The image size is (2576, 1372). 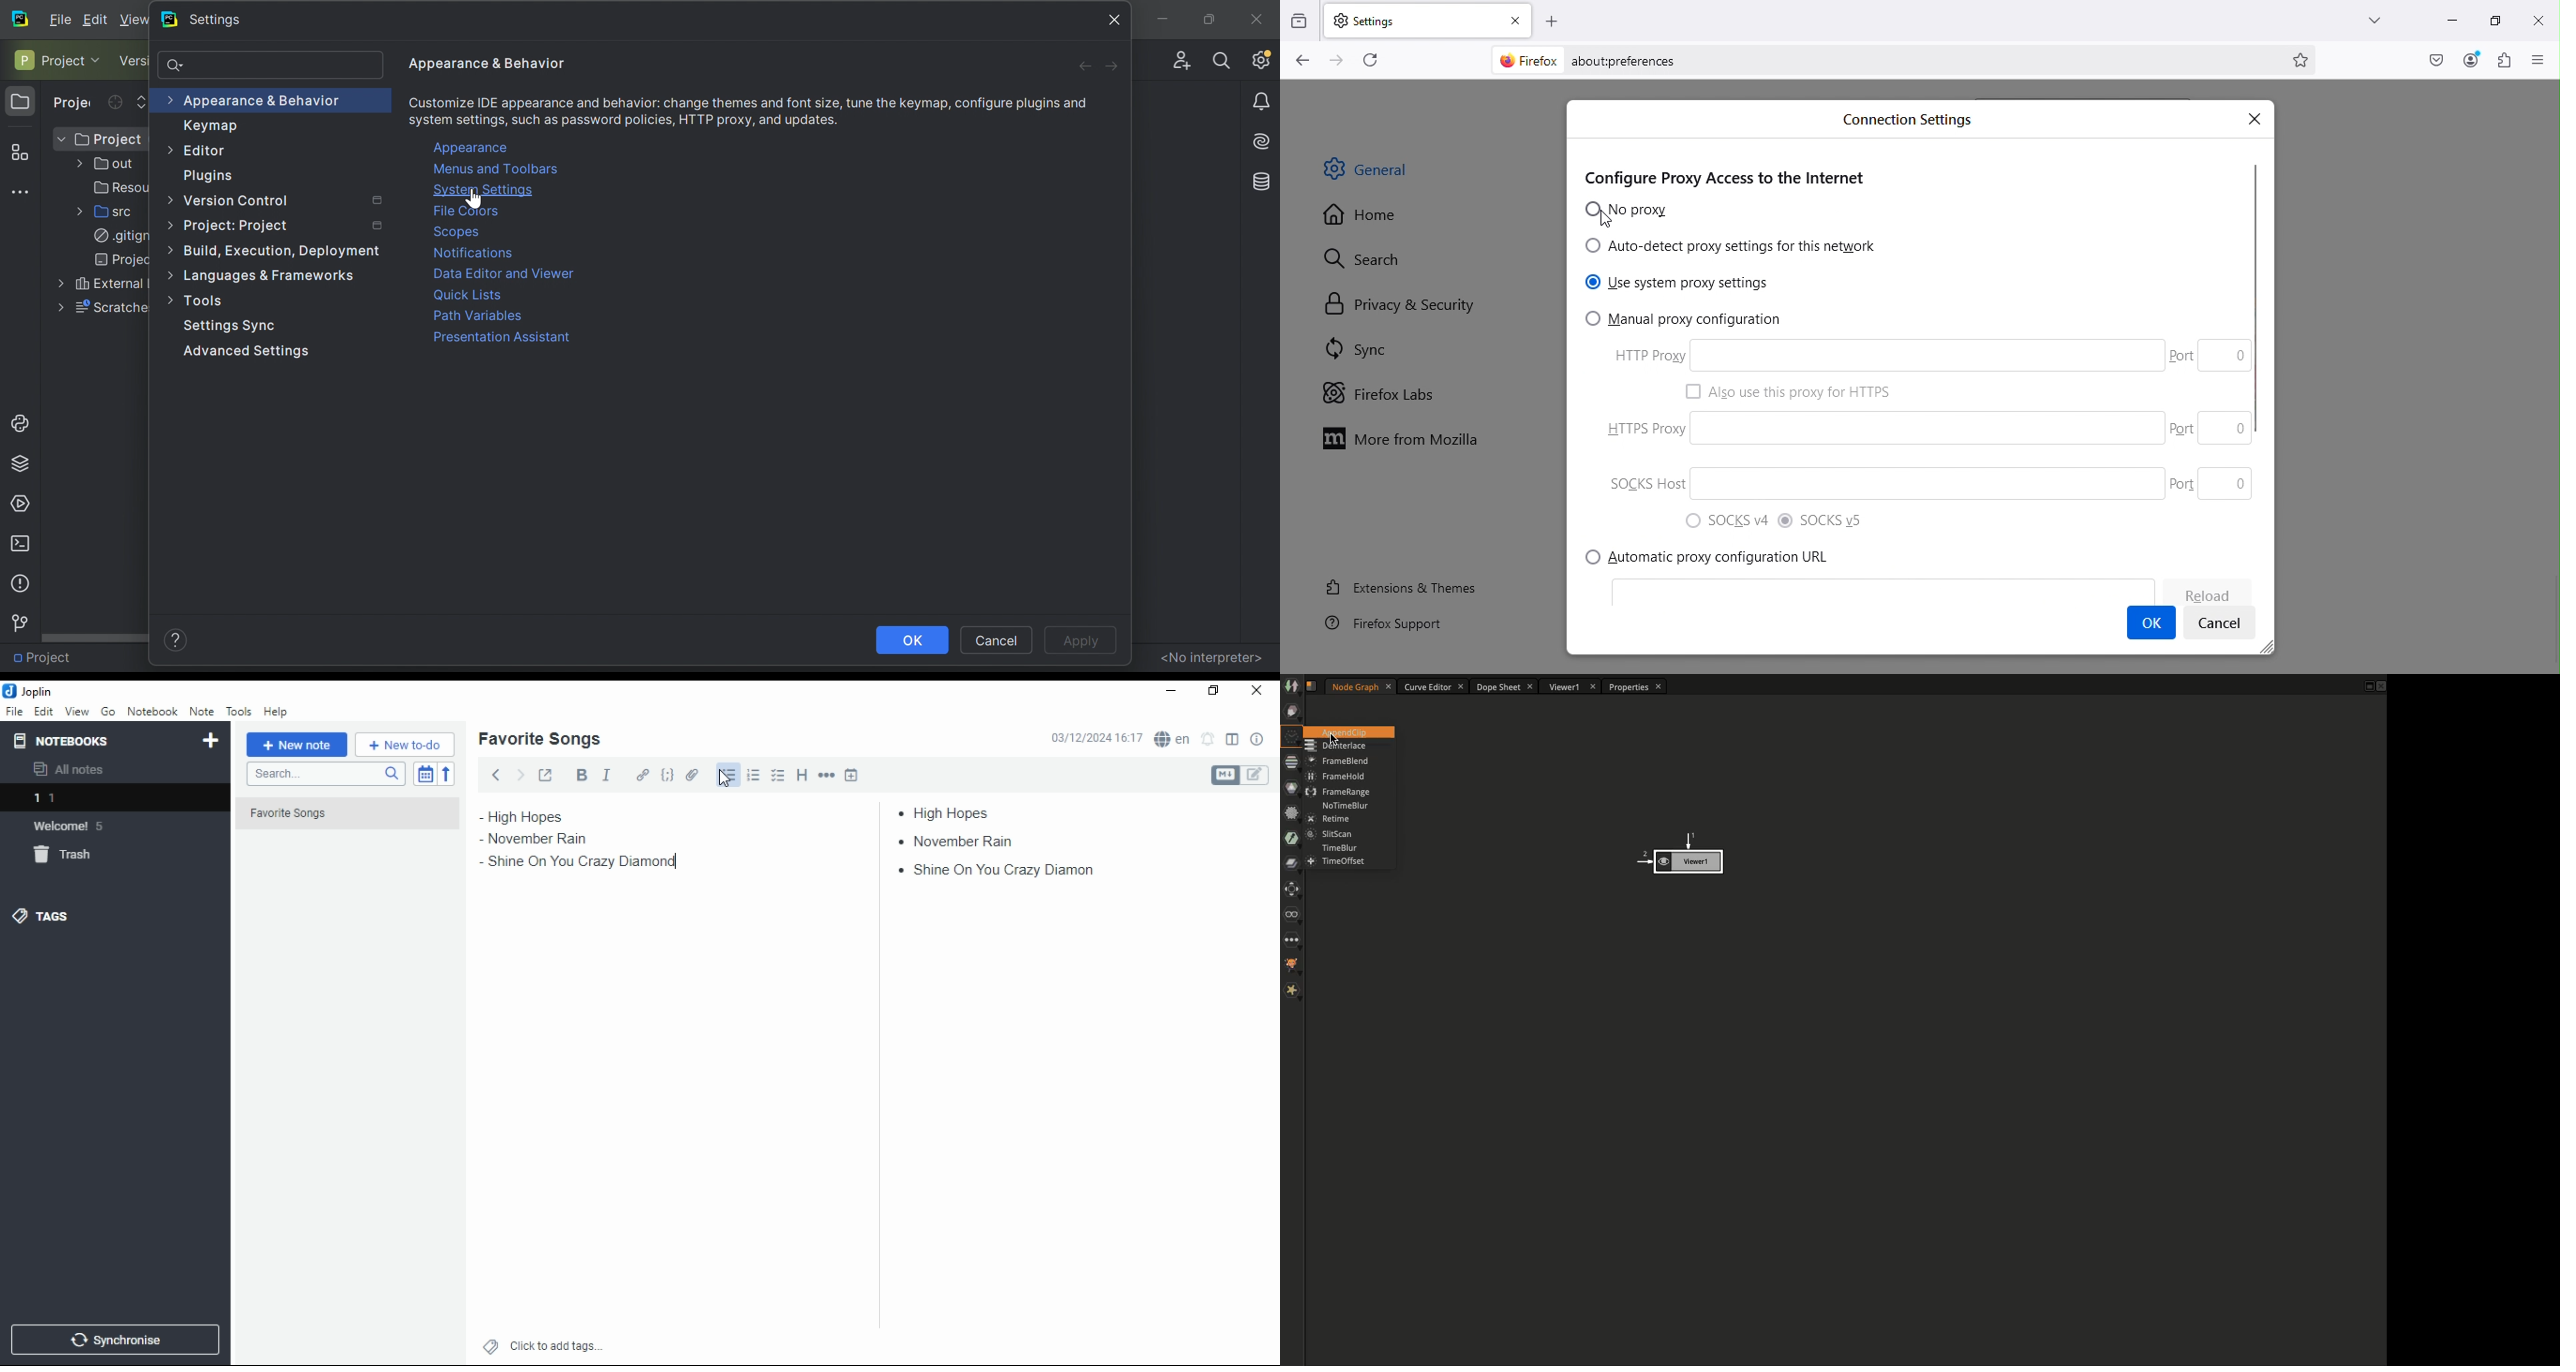 I want to click on Extensions and themes, so click(x=1399, y=587).